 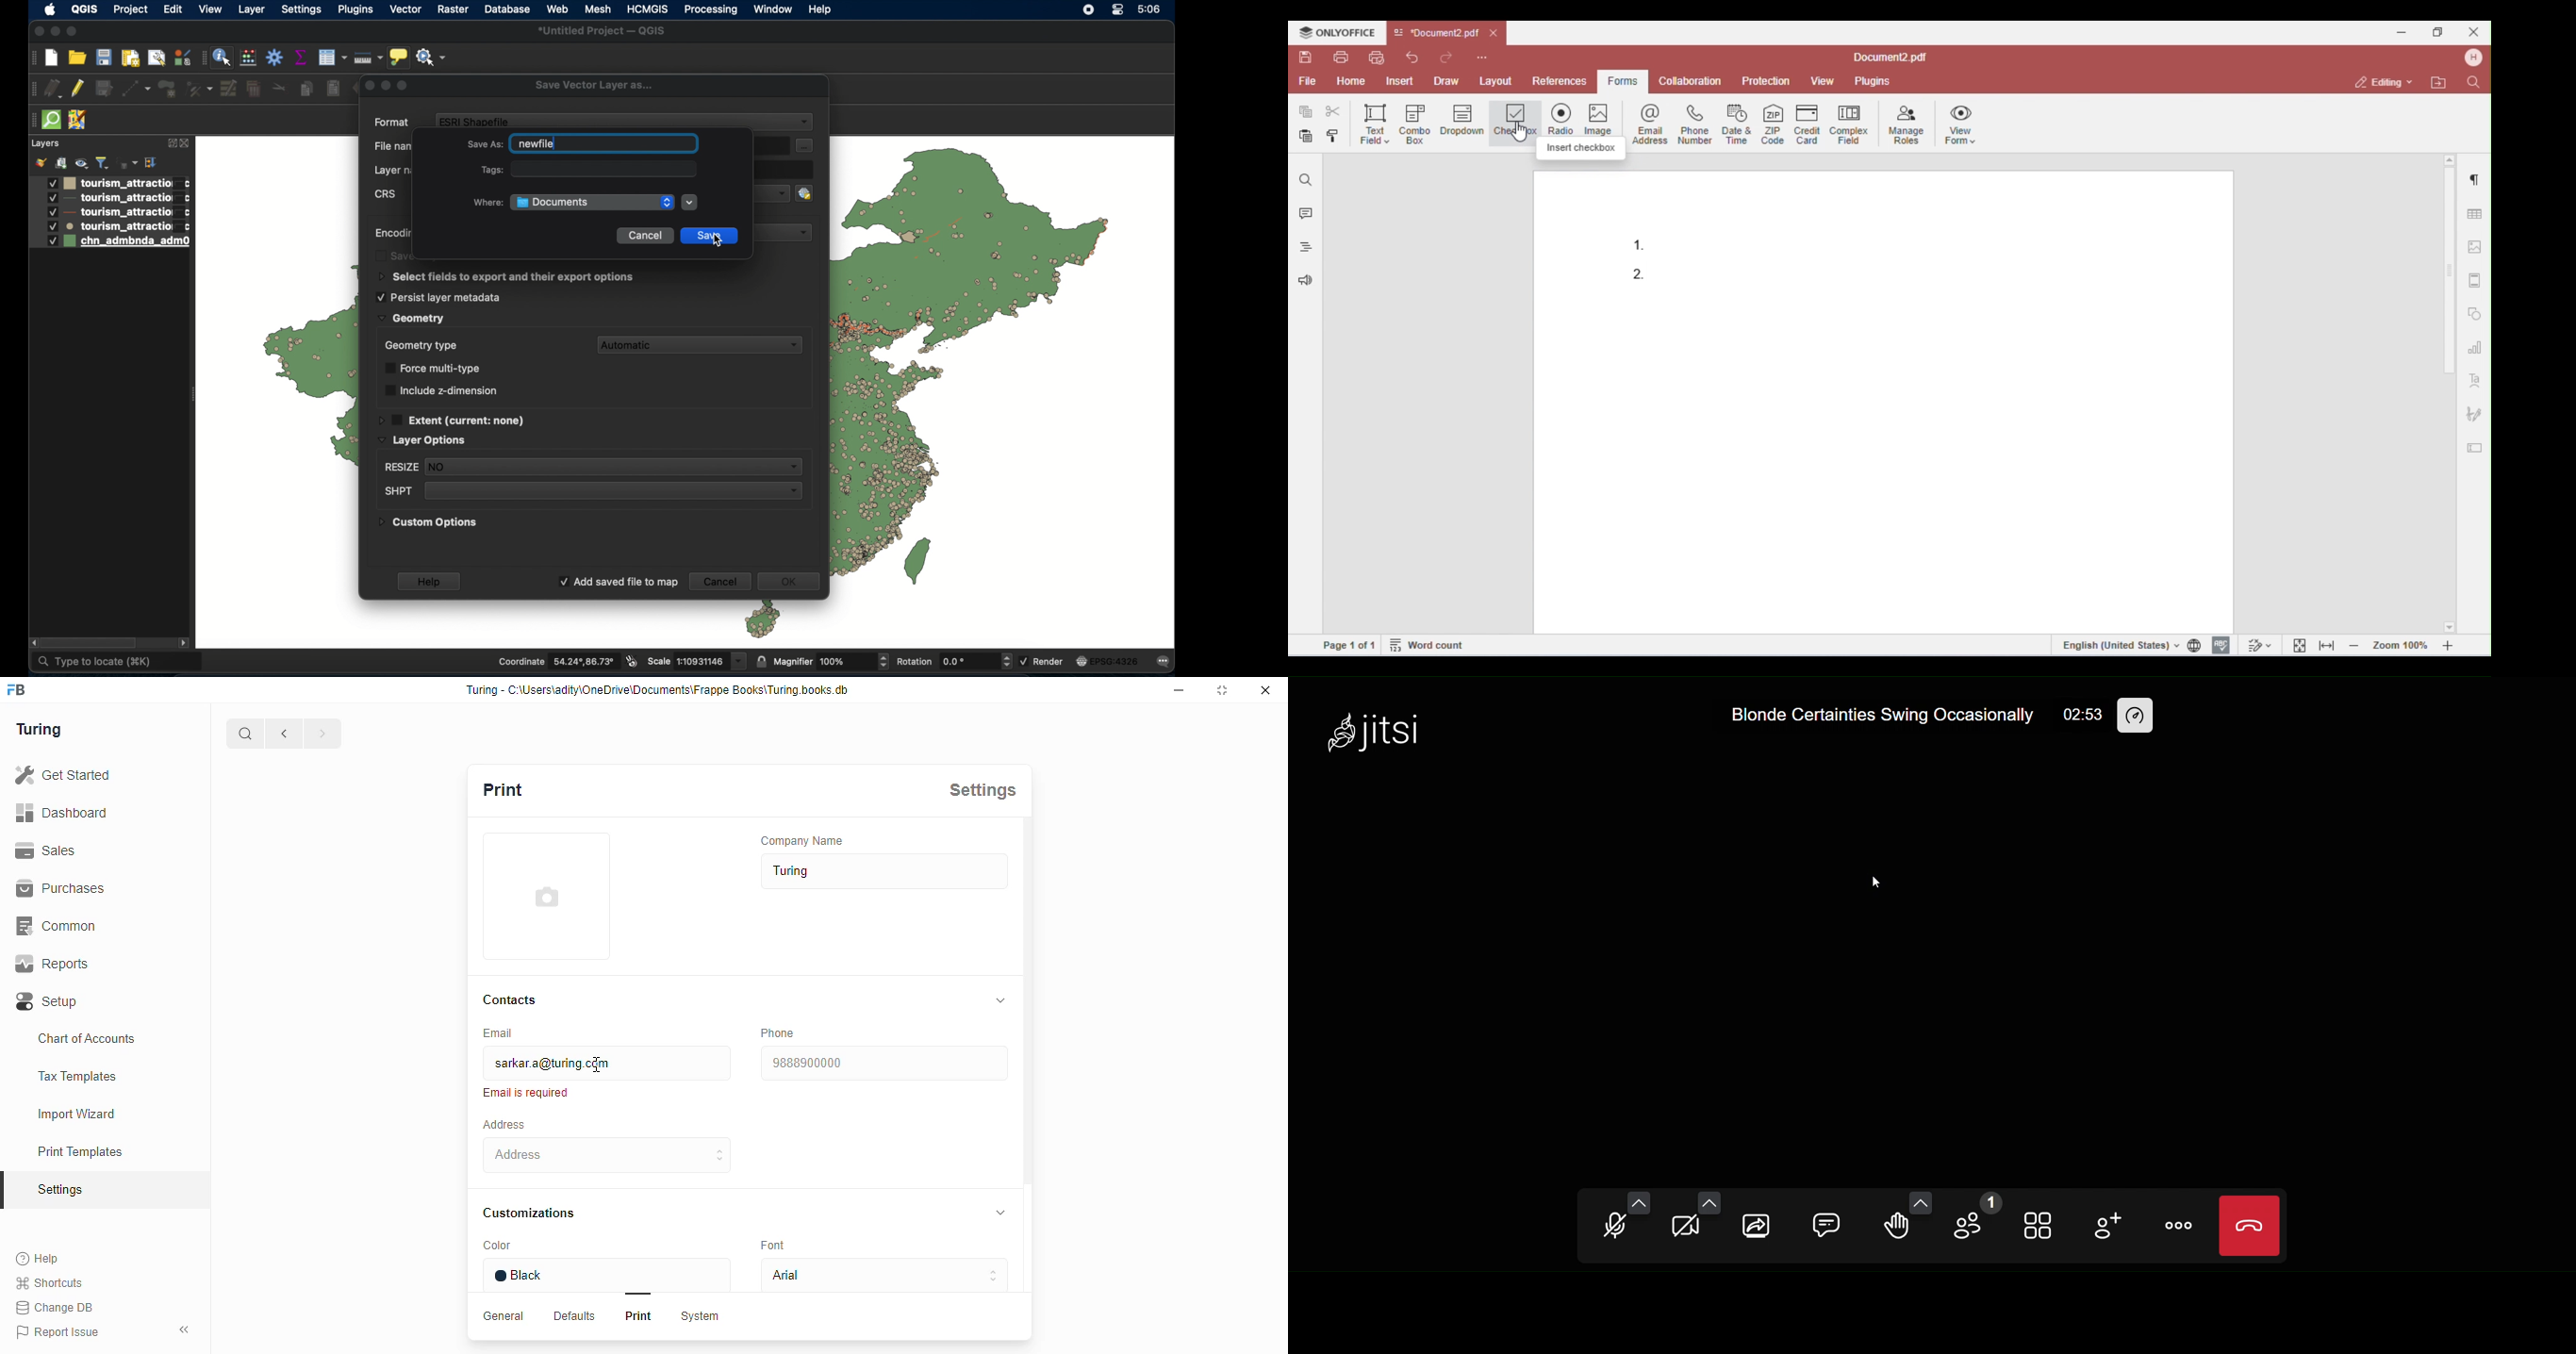 I want to click on Tax Templates, so click(x=104, y=1077).